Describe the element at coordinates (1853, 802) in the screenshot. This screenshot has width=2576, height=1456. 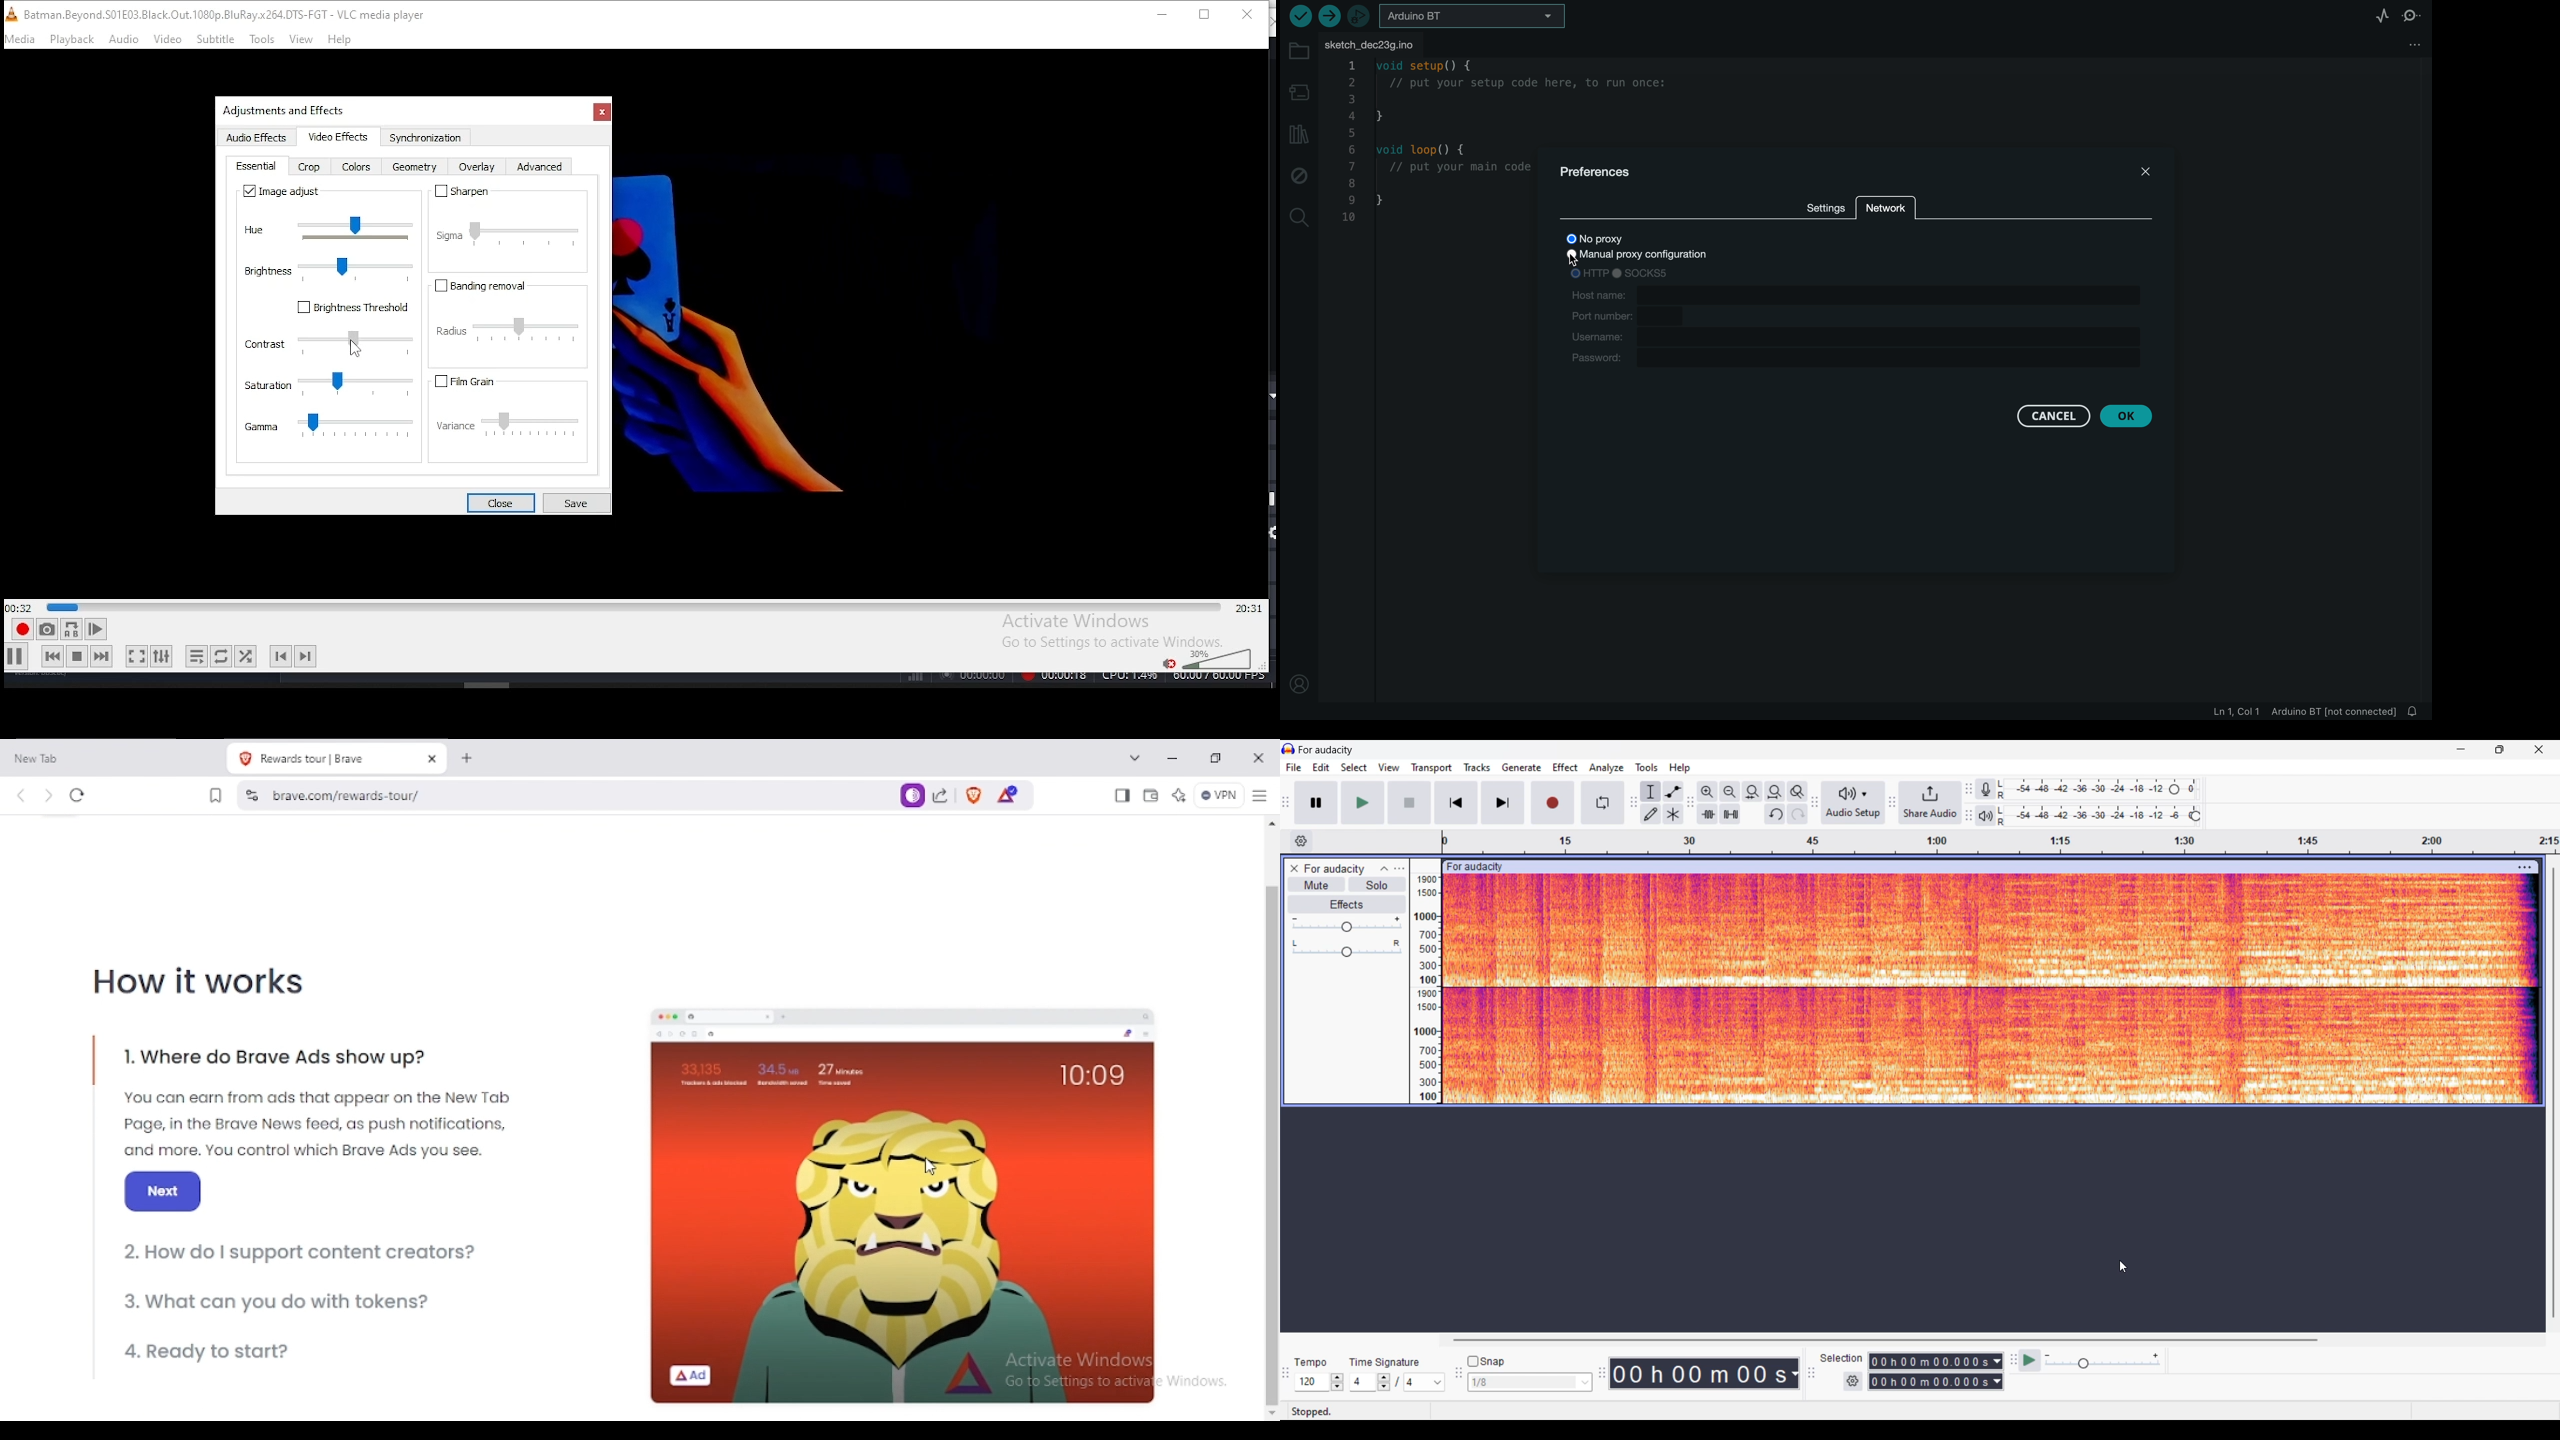
I see `Audio setup` at that location.